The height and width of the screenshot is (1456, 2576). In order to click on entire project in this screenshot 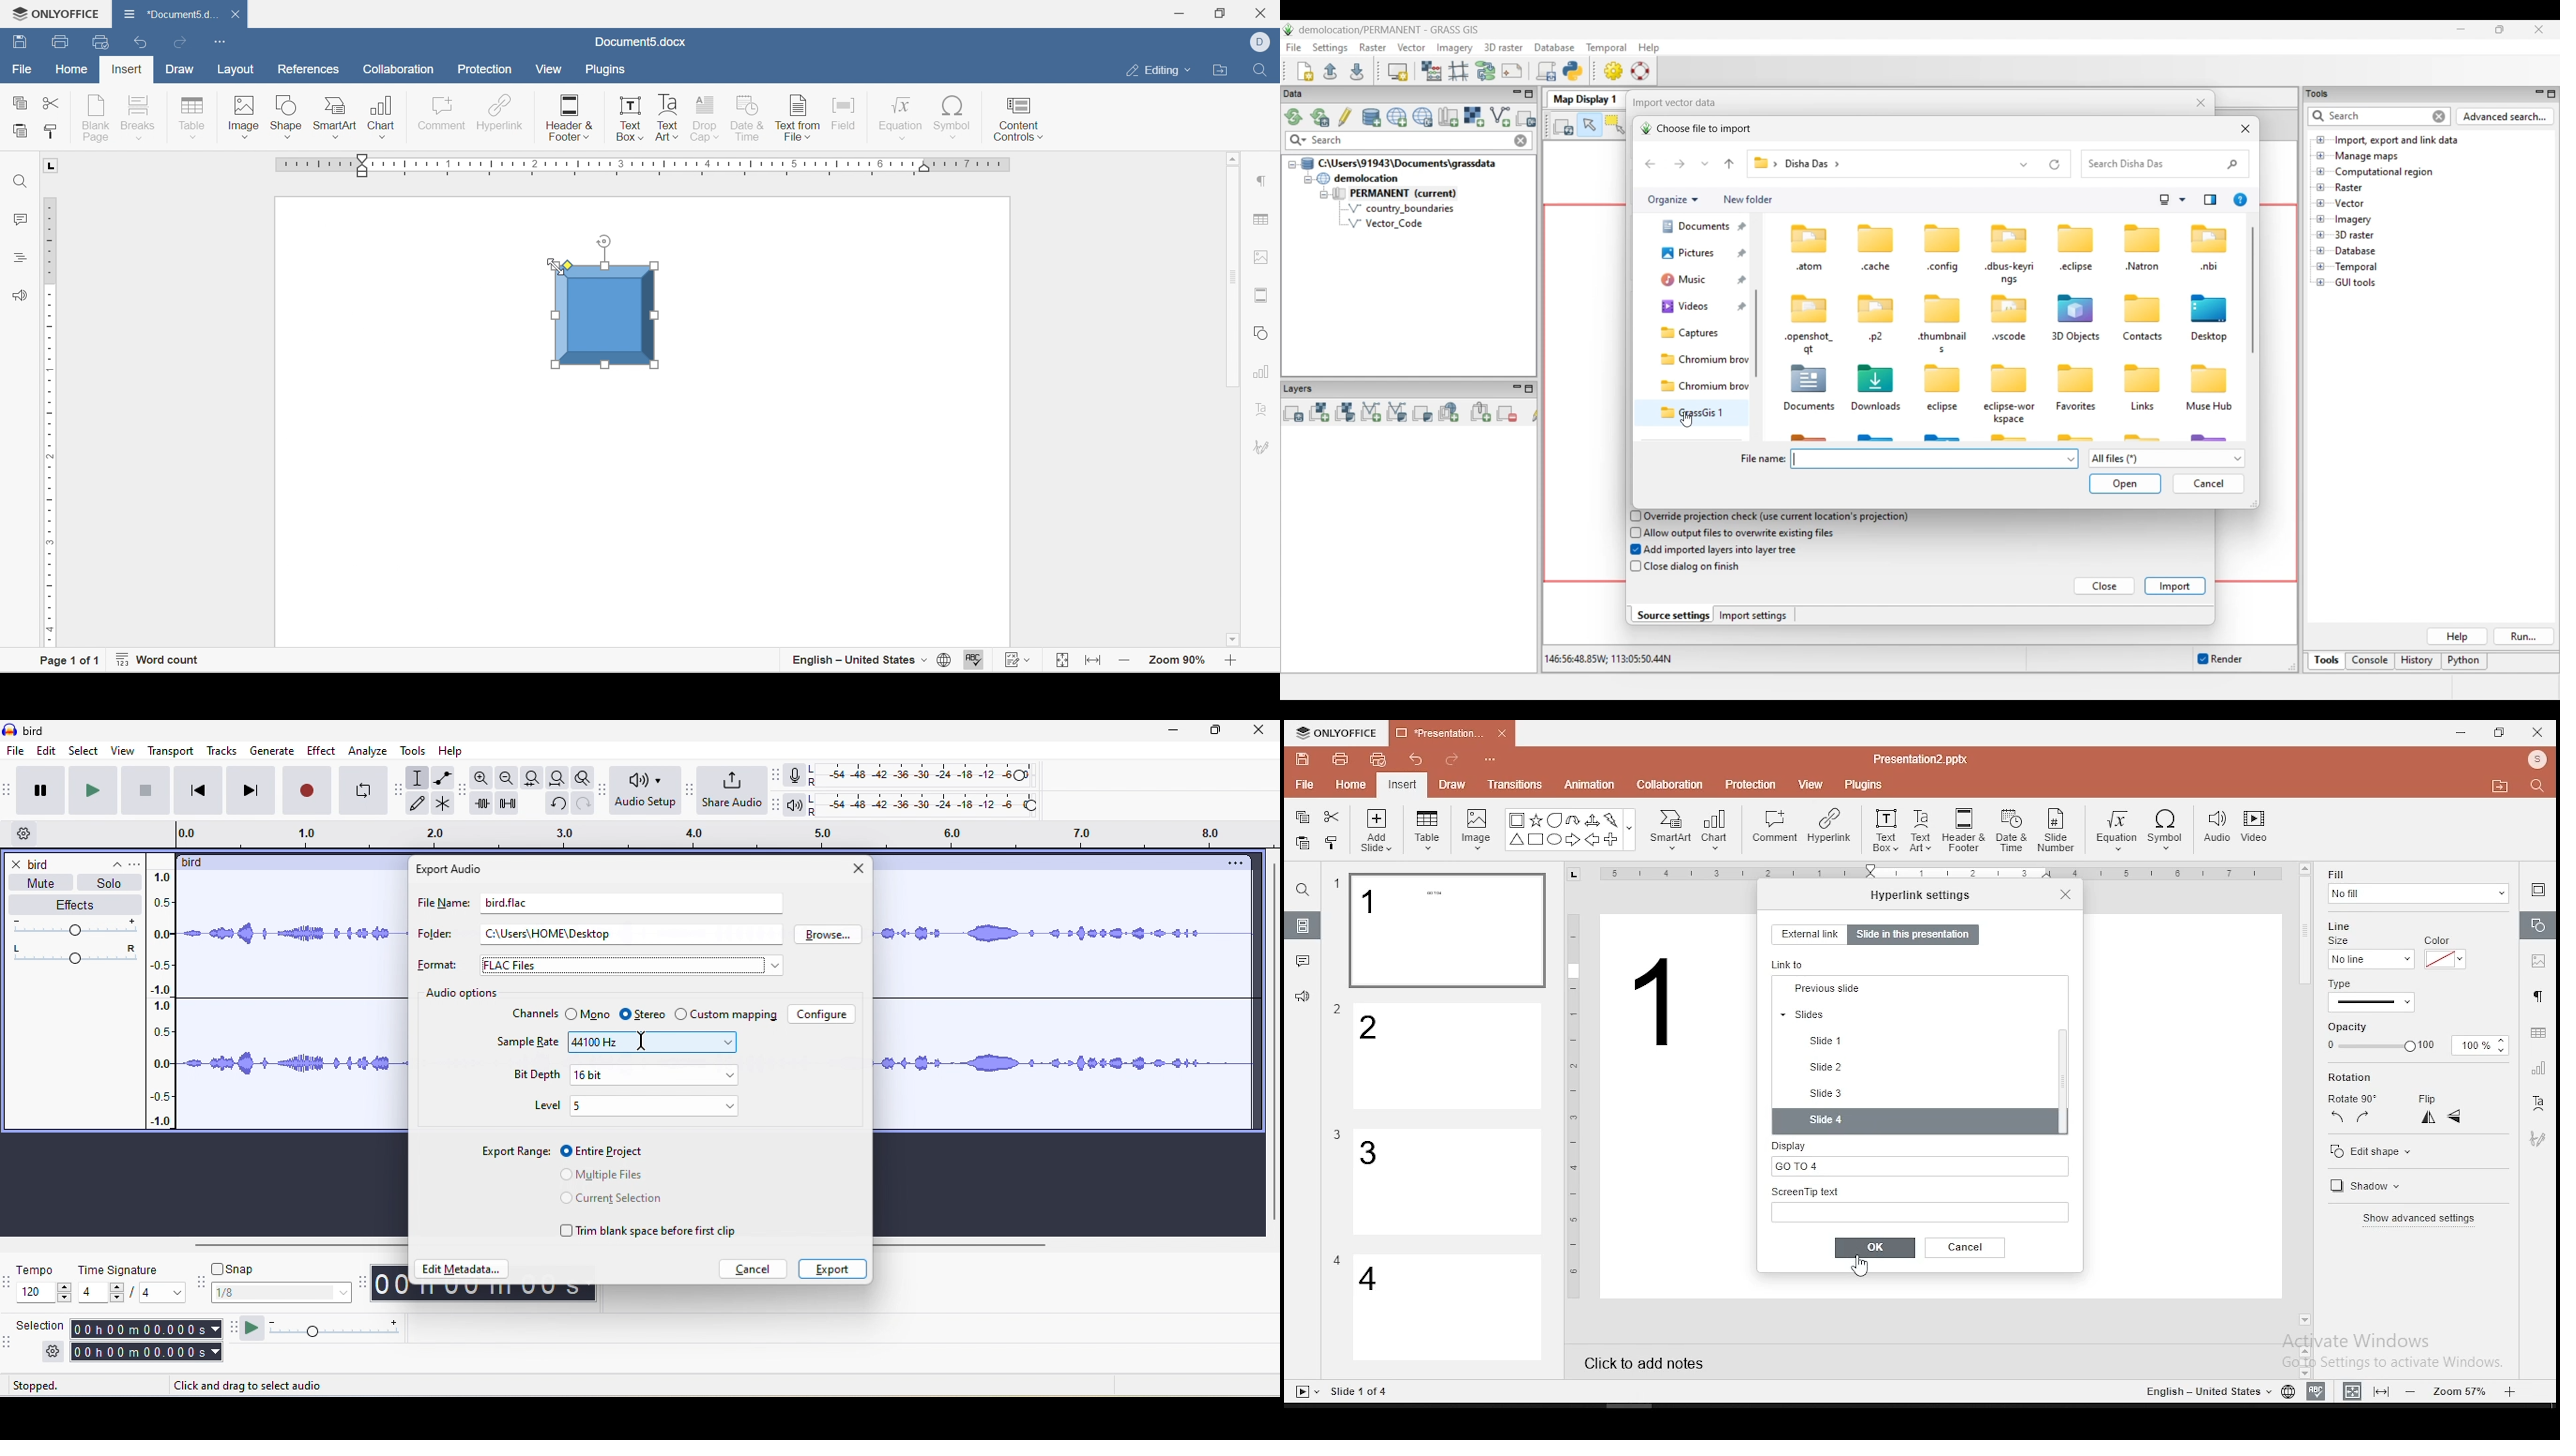, I will do `click(608, 1150)`.